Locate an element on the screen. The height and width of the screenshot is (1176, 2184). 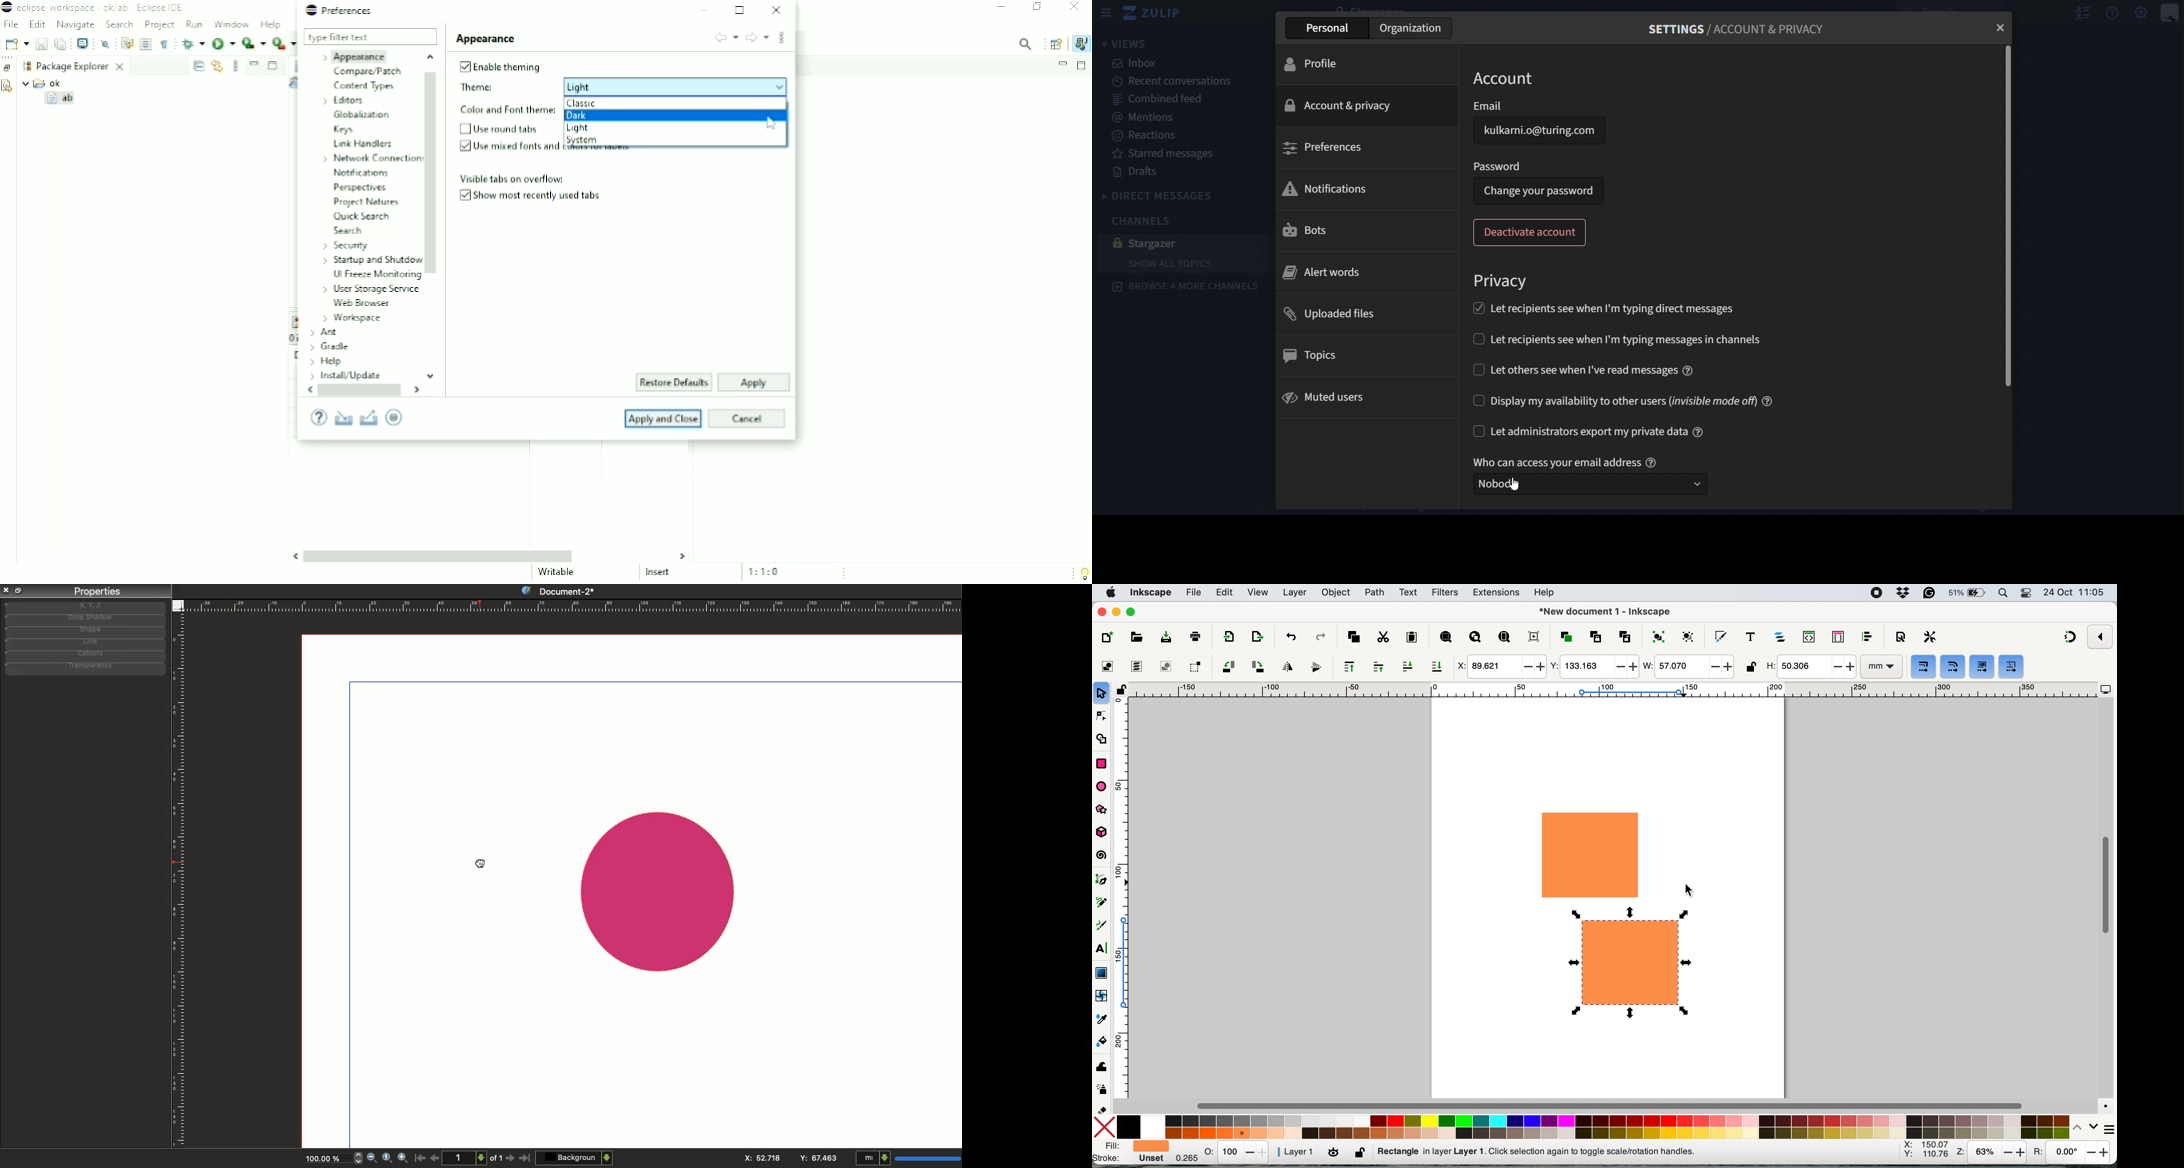
lock is located at coordinates (1121, 693).